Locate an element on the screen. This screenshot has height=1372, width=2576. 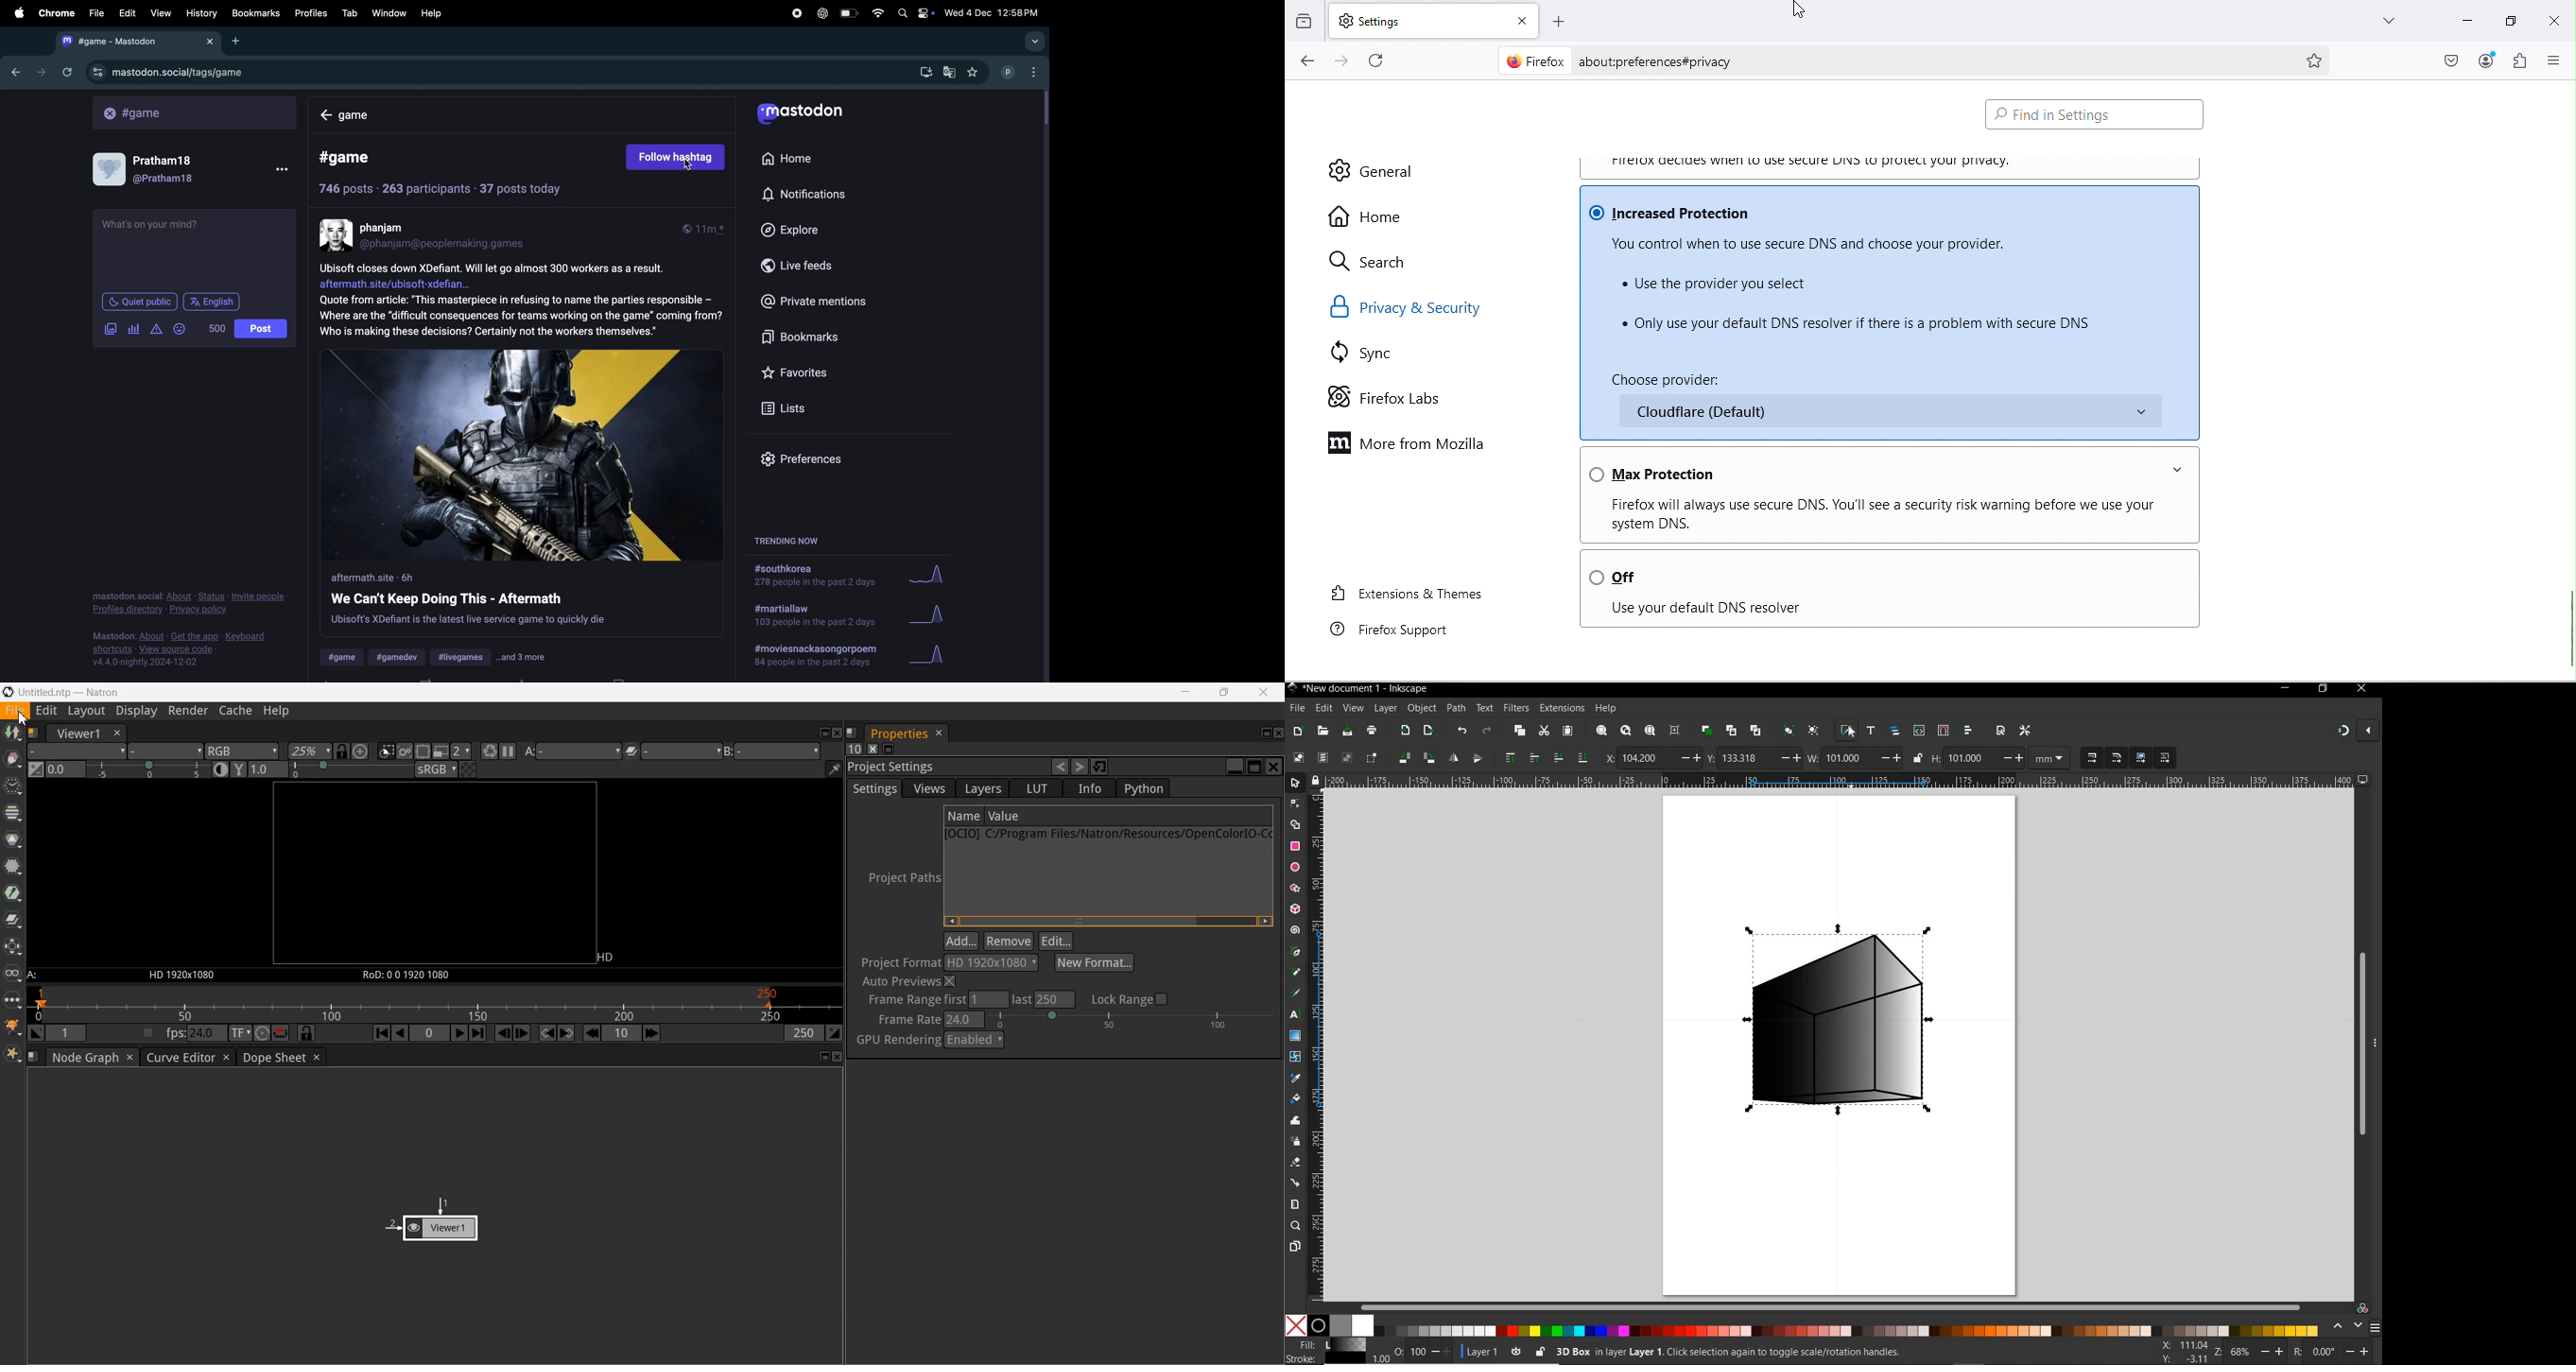
SCALING is located at coordinates (2092, 757).